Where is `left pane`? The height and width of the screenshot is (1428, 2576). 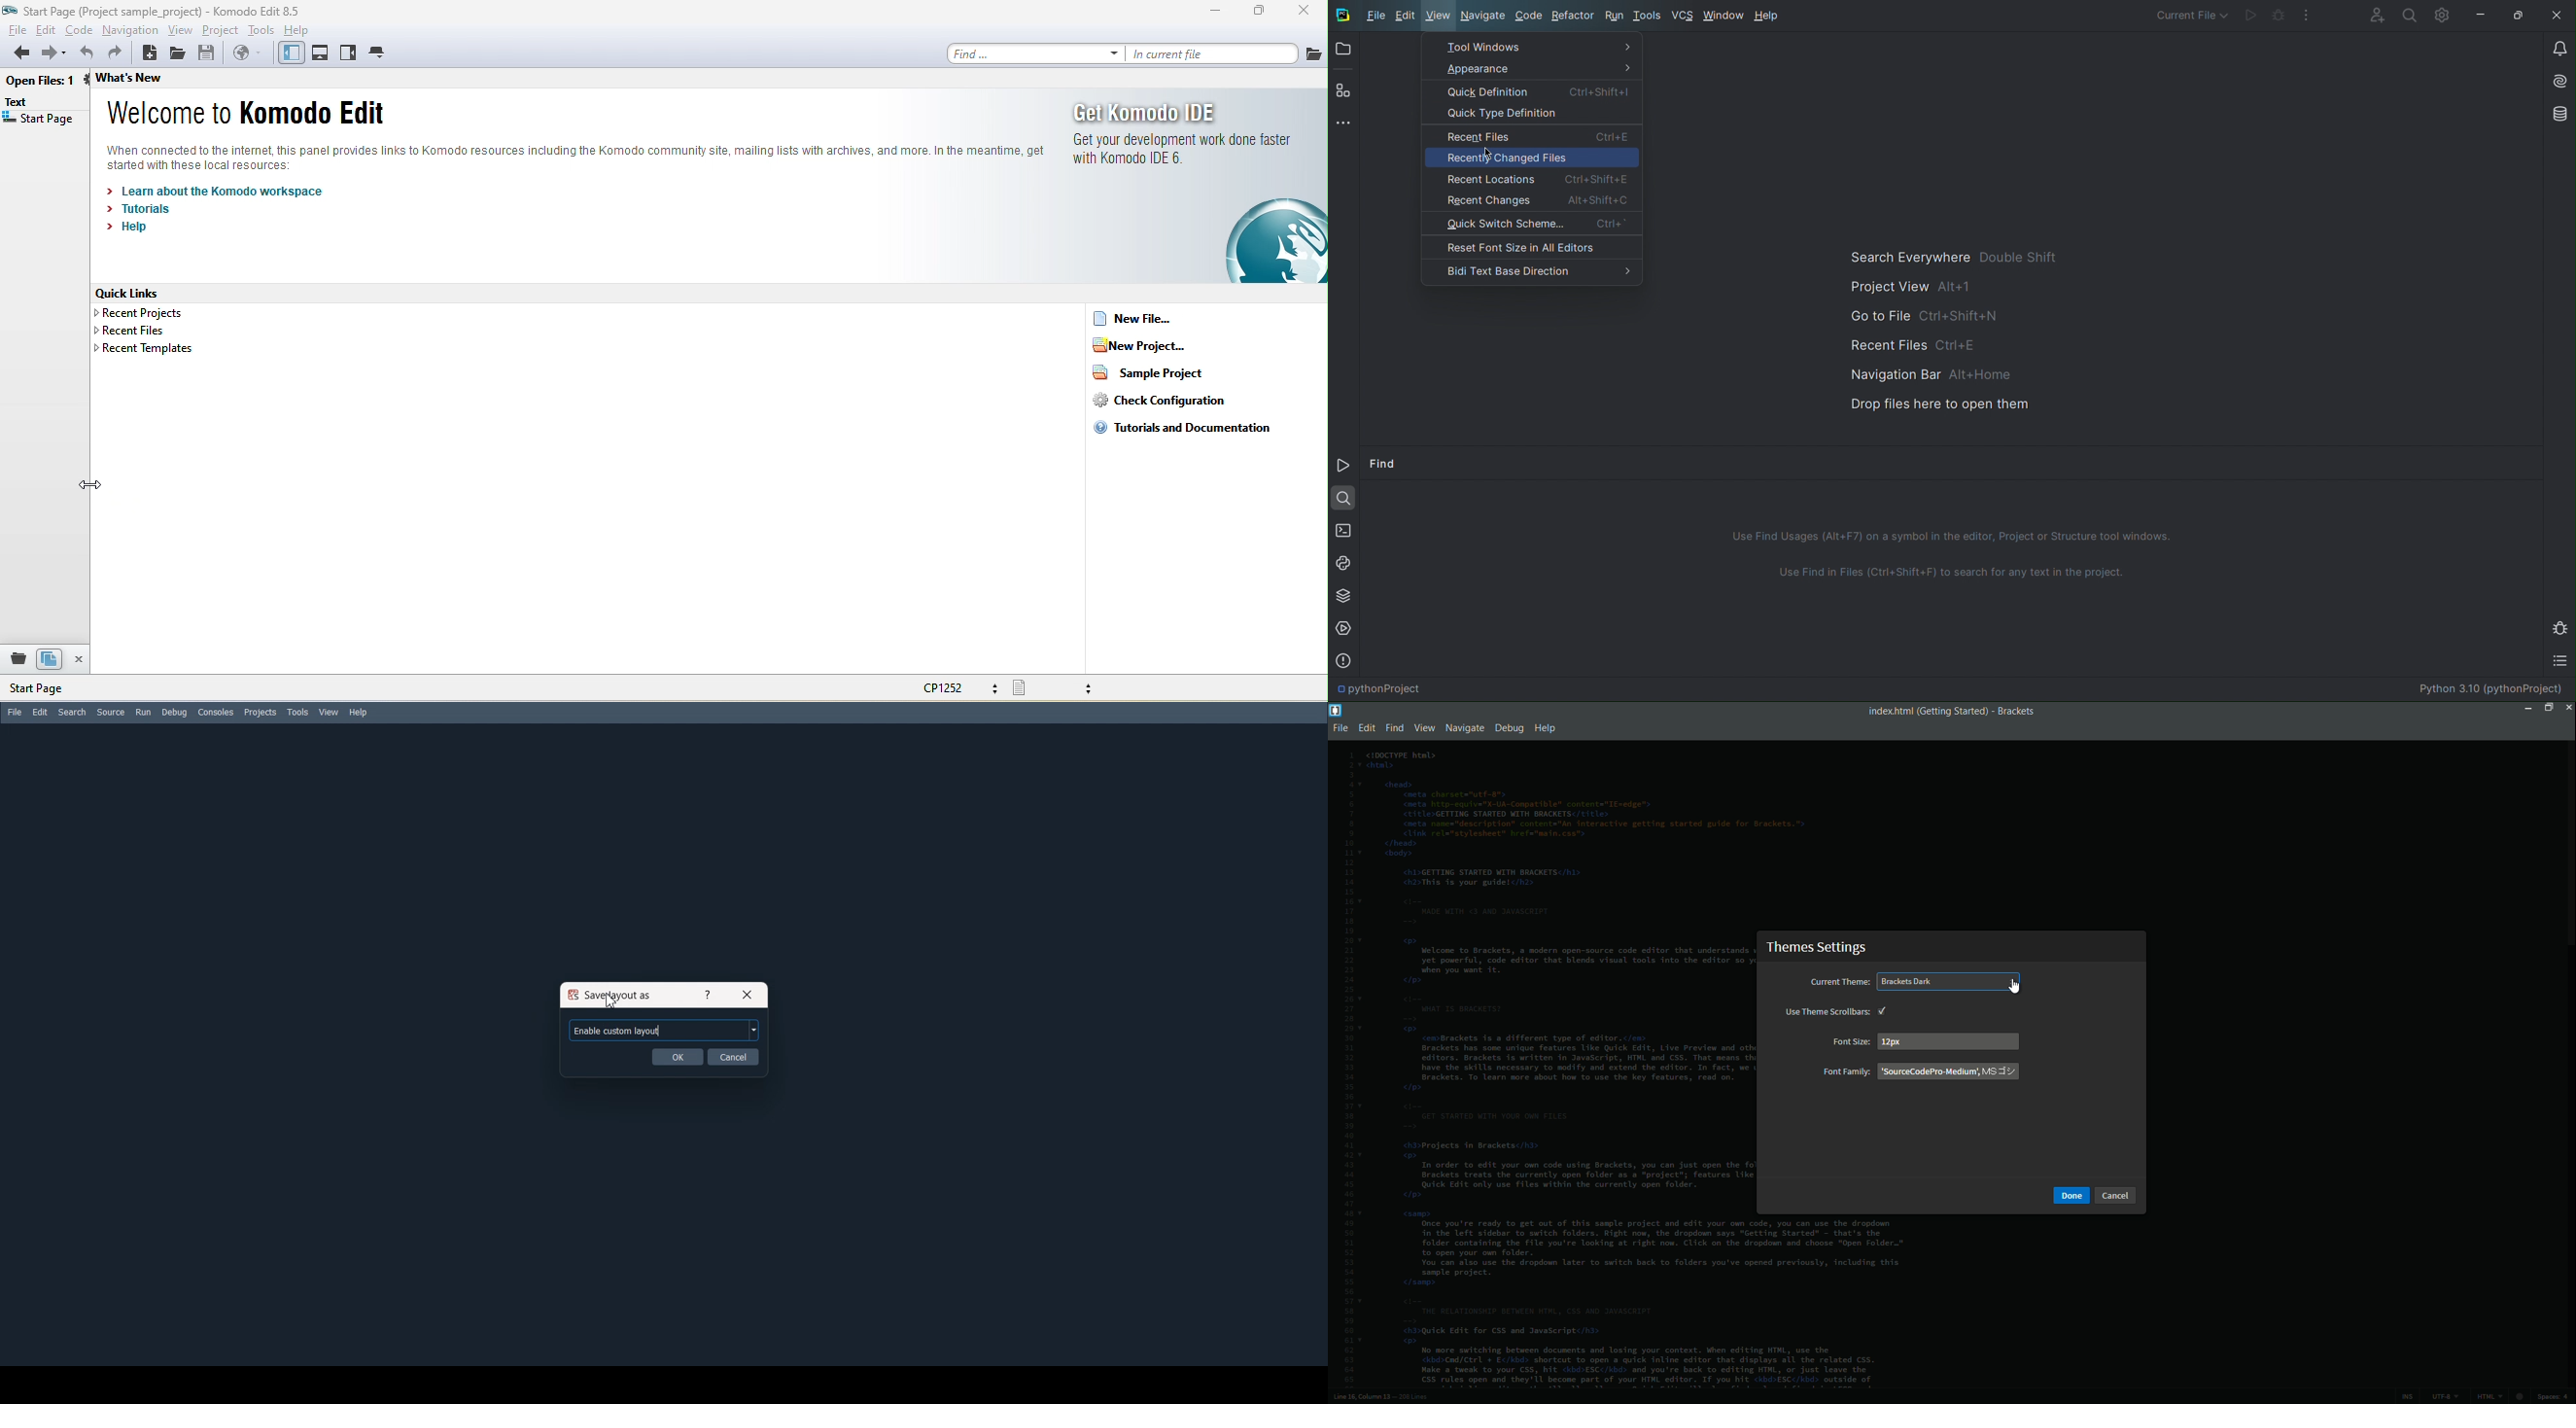 left pane is located at coordinates (289, 53).